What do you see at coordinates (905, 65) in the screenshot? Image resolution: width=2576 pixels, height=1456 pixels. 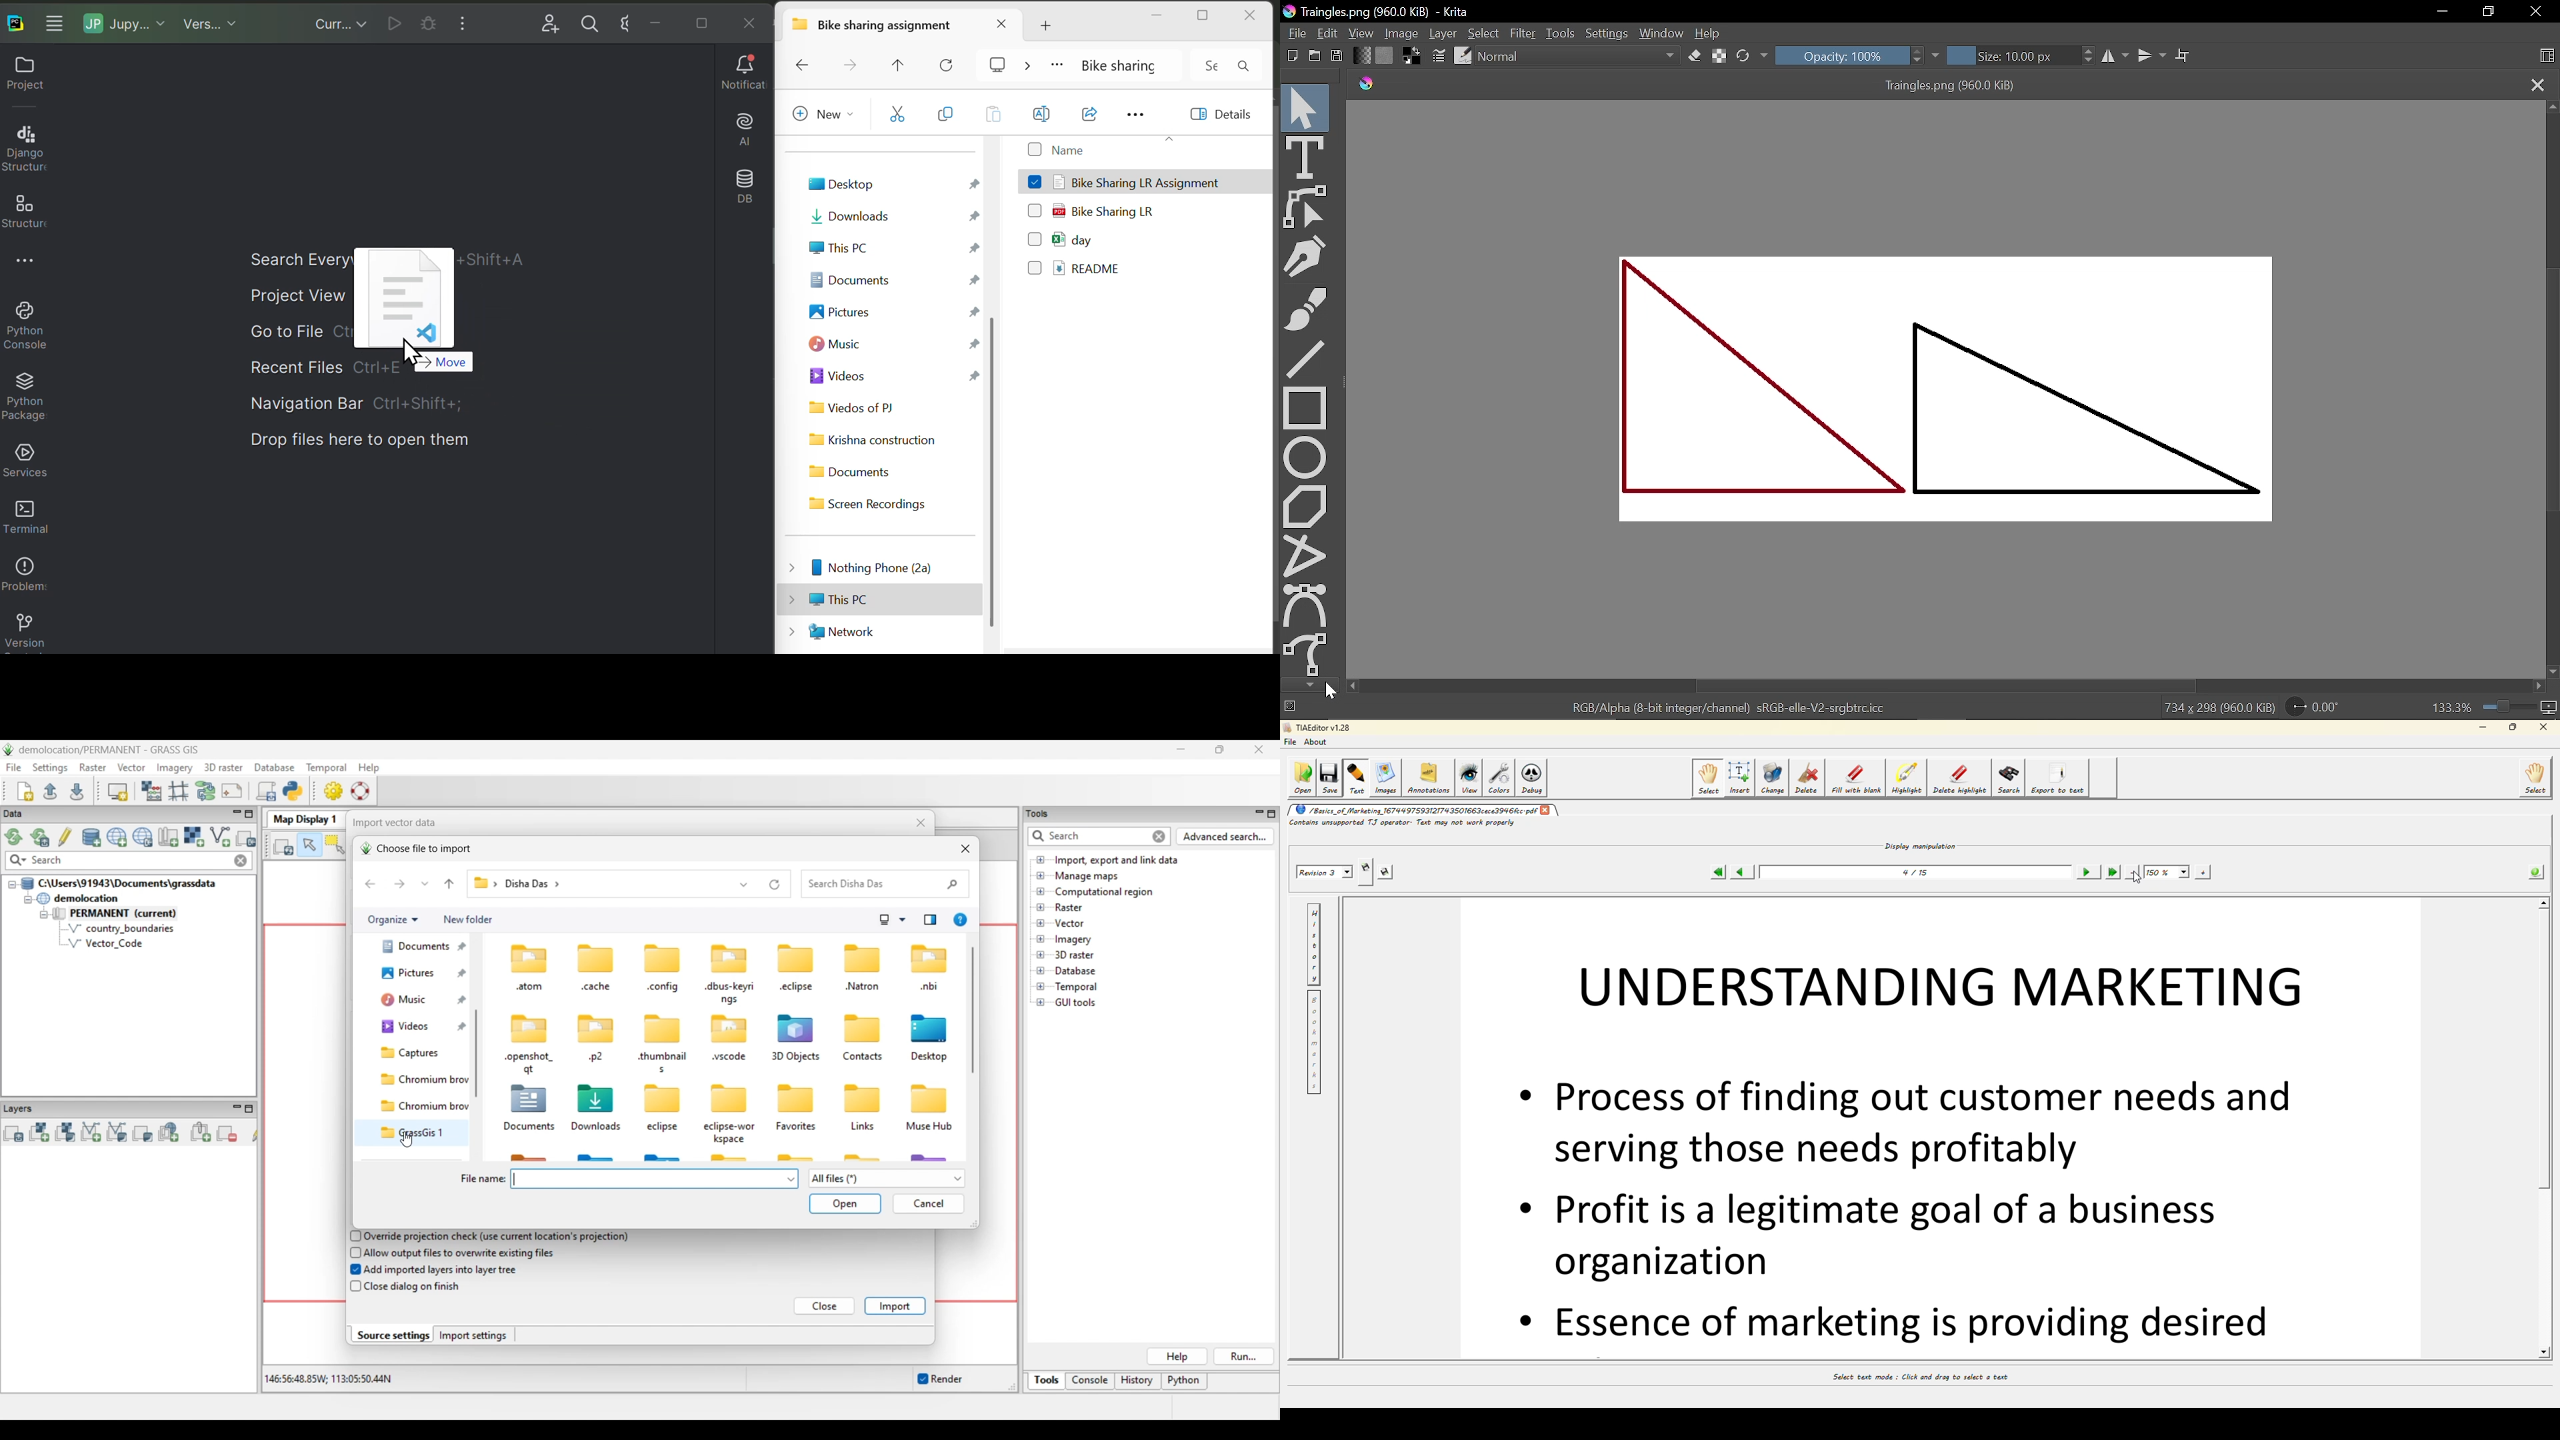 I see `Move up` at bounding box center [905, 65].